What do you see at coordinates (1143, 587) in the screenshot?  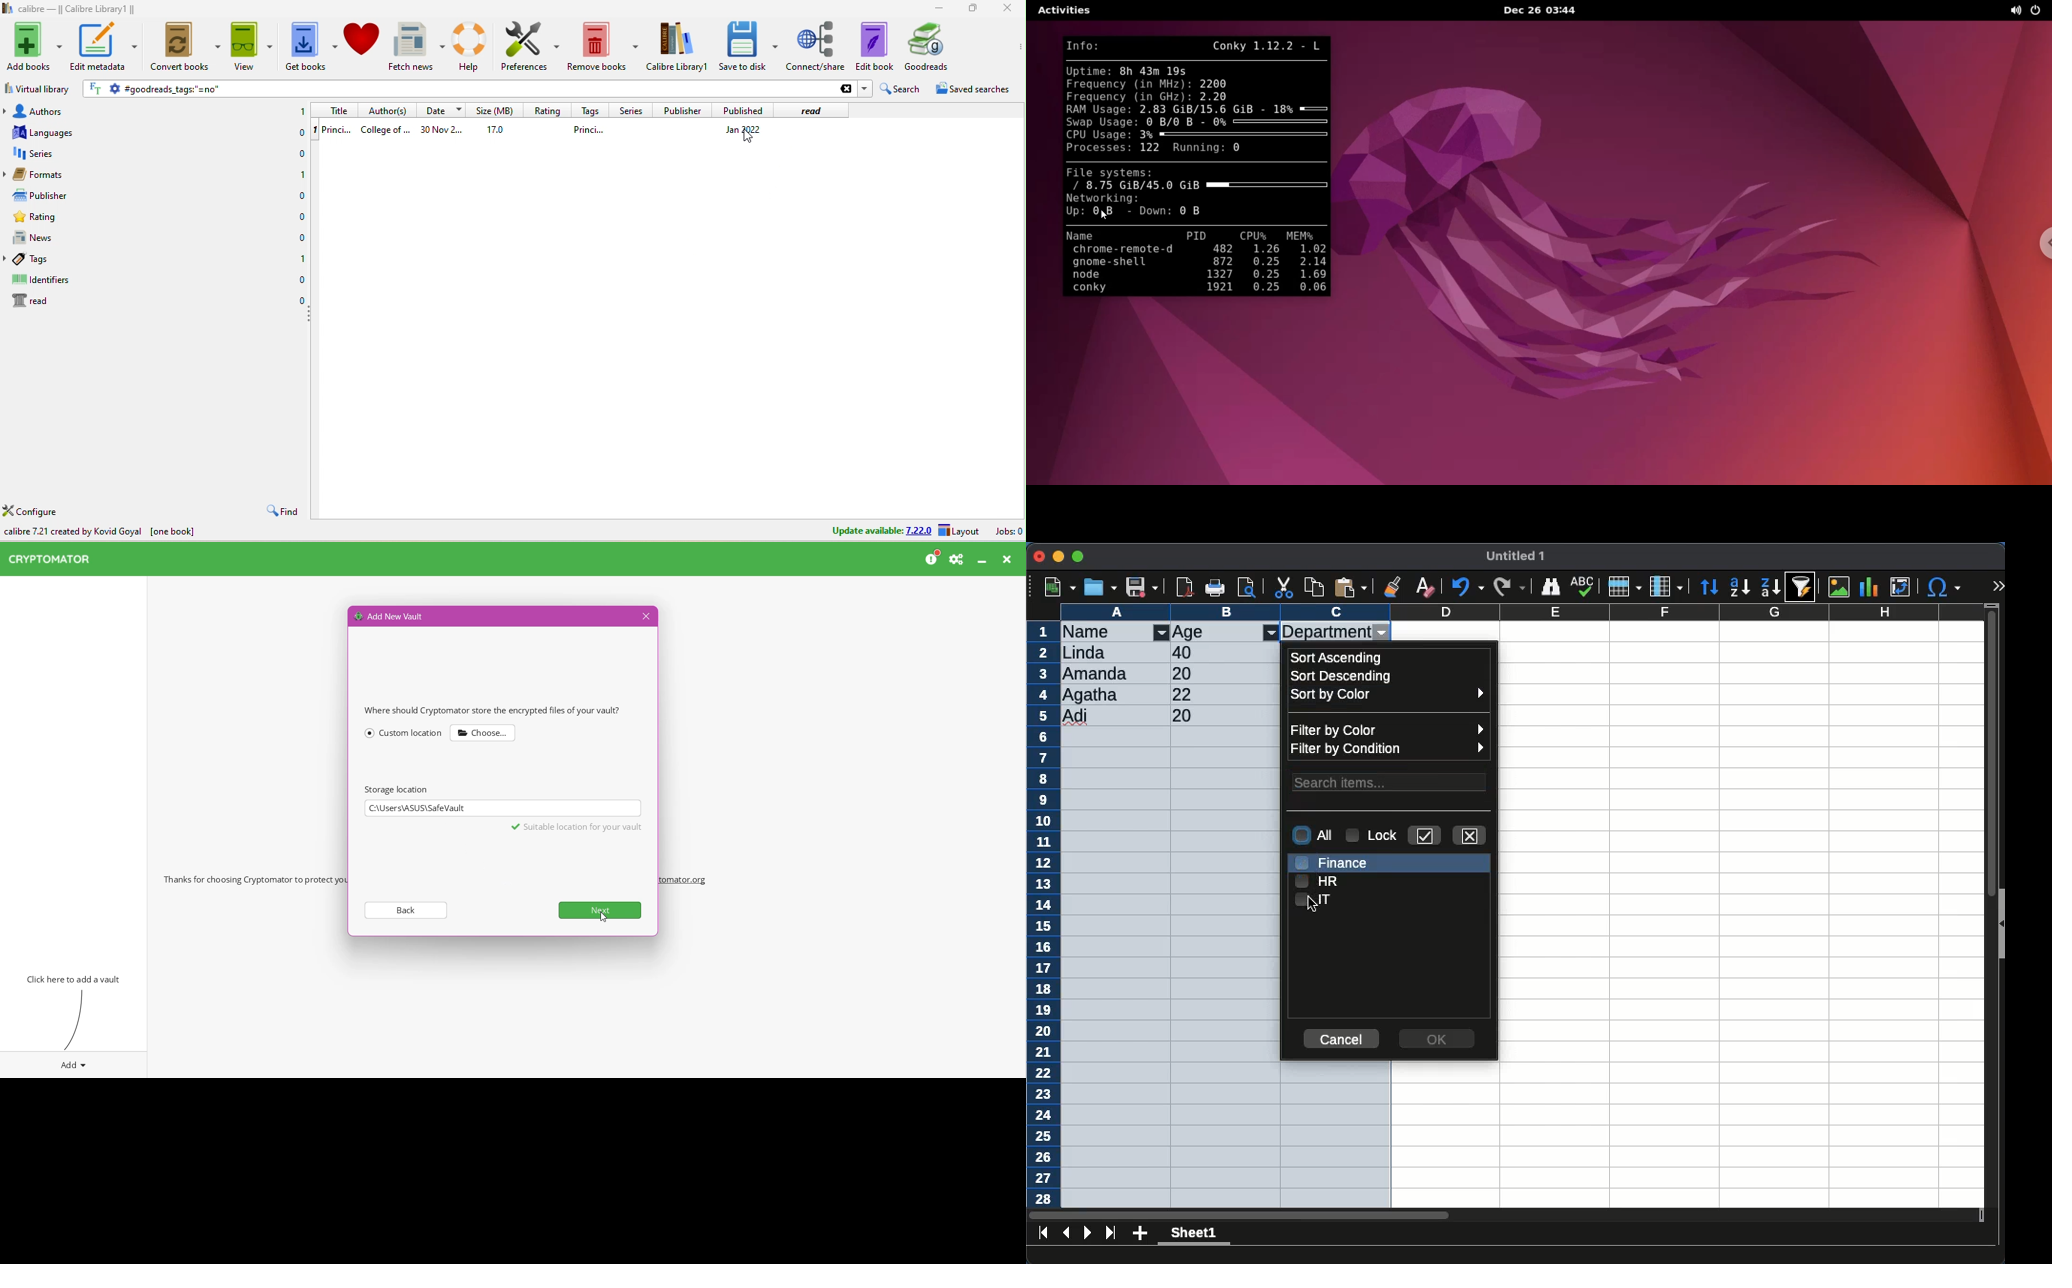 I see `save` at bounding box center [1143, 587].